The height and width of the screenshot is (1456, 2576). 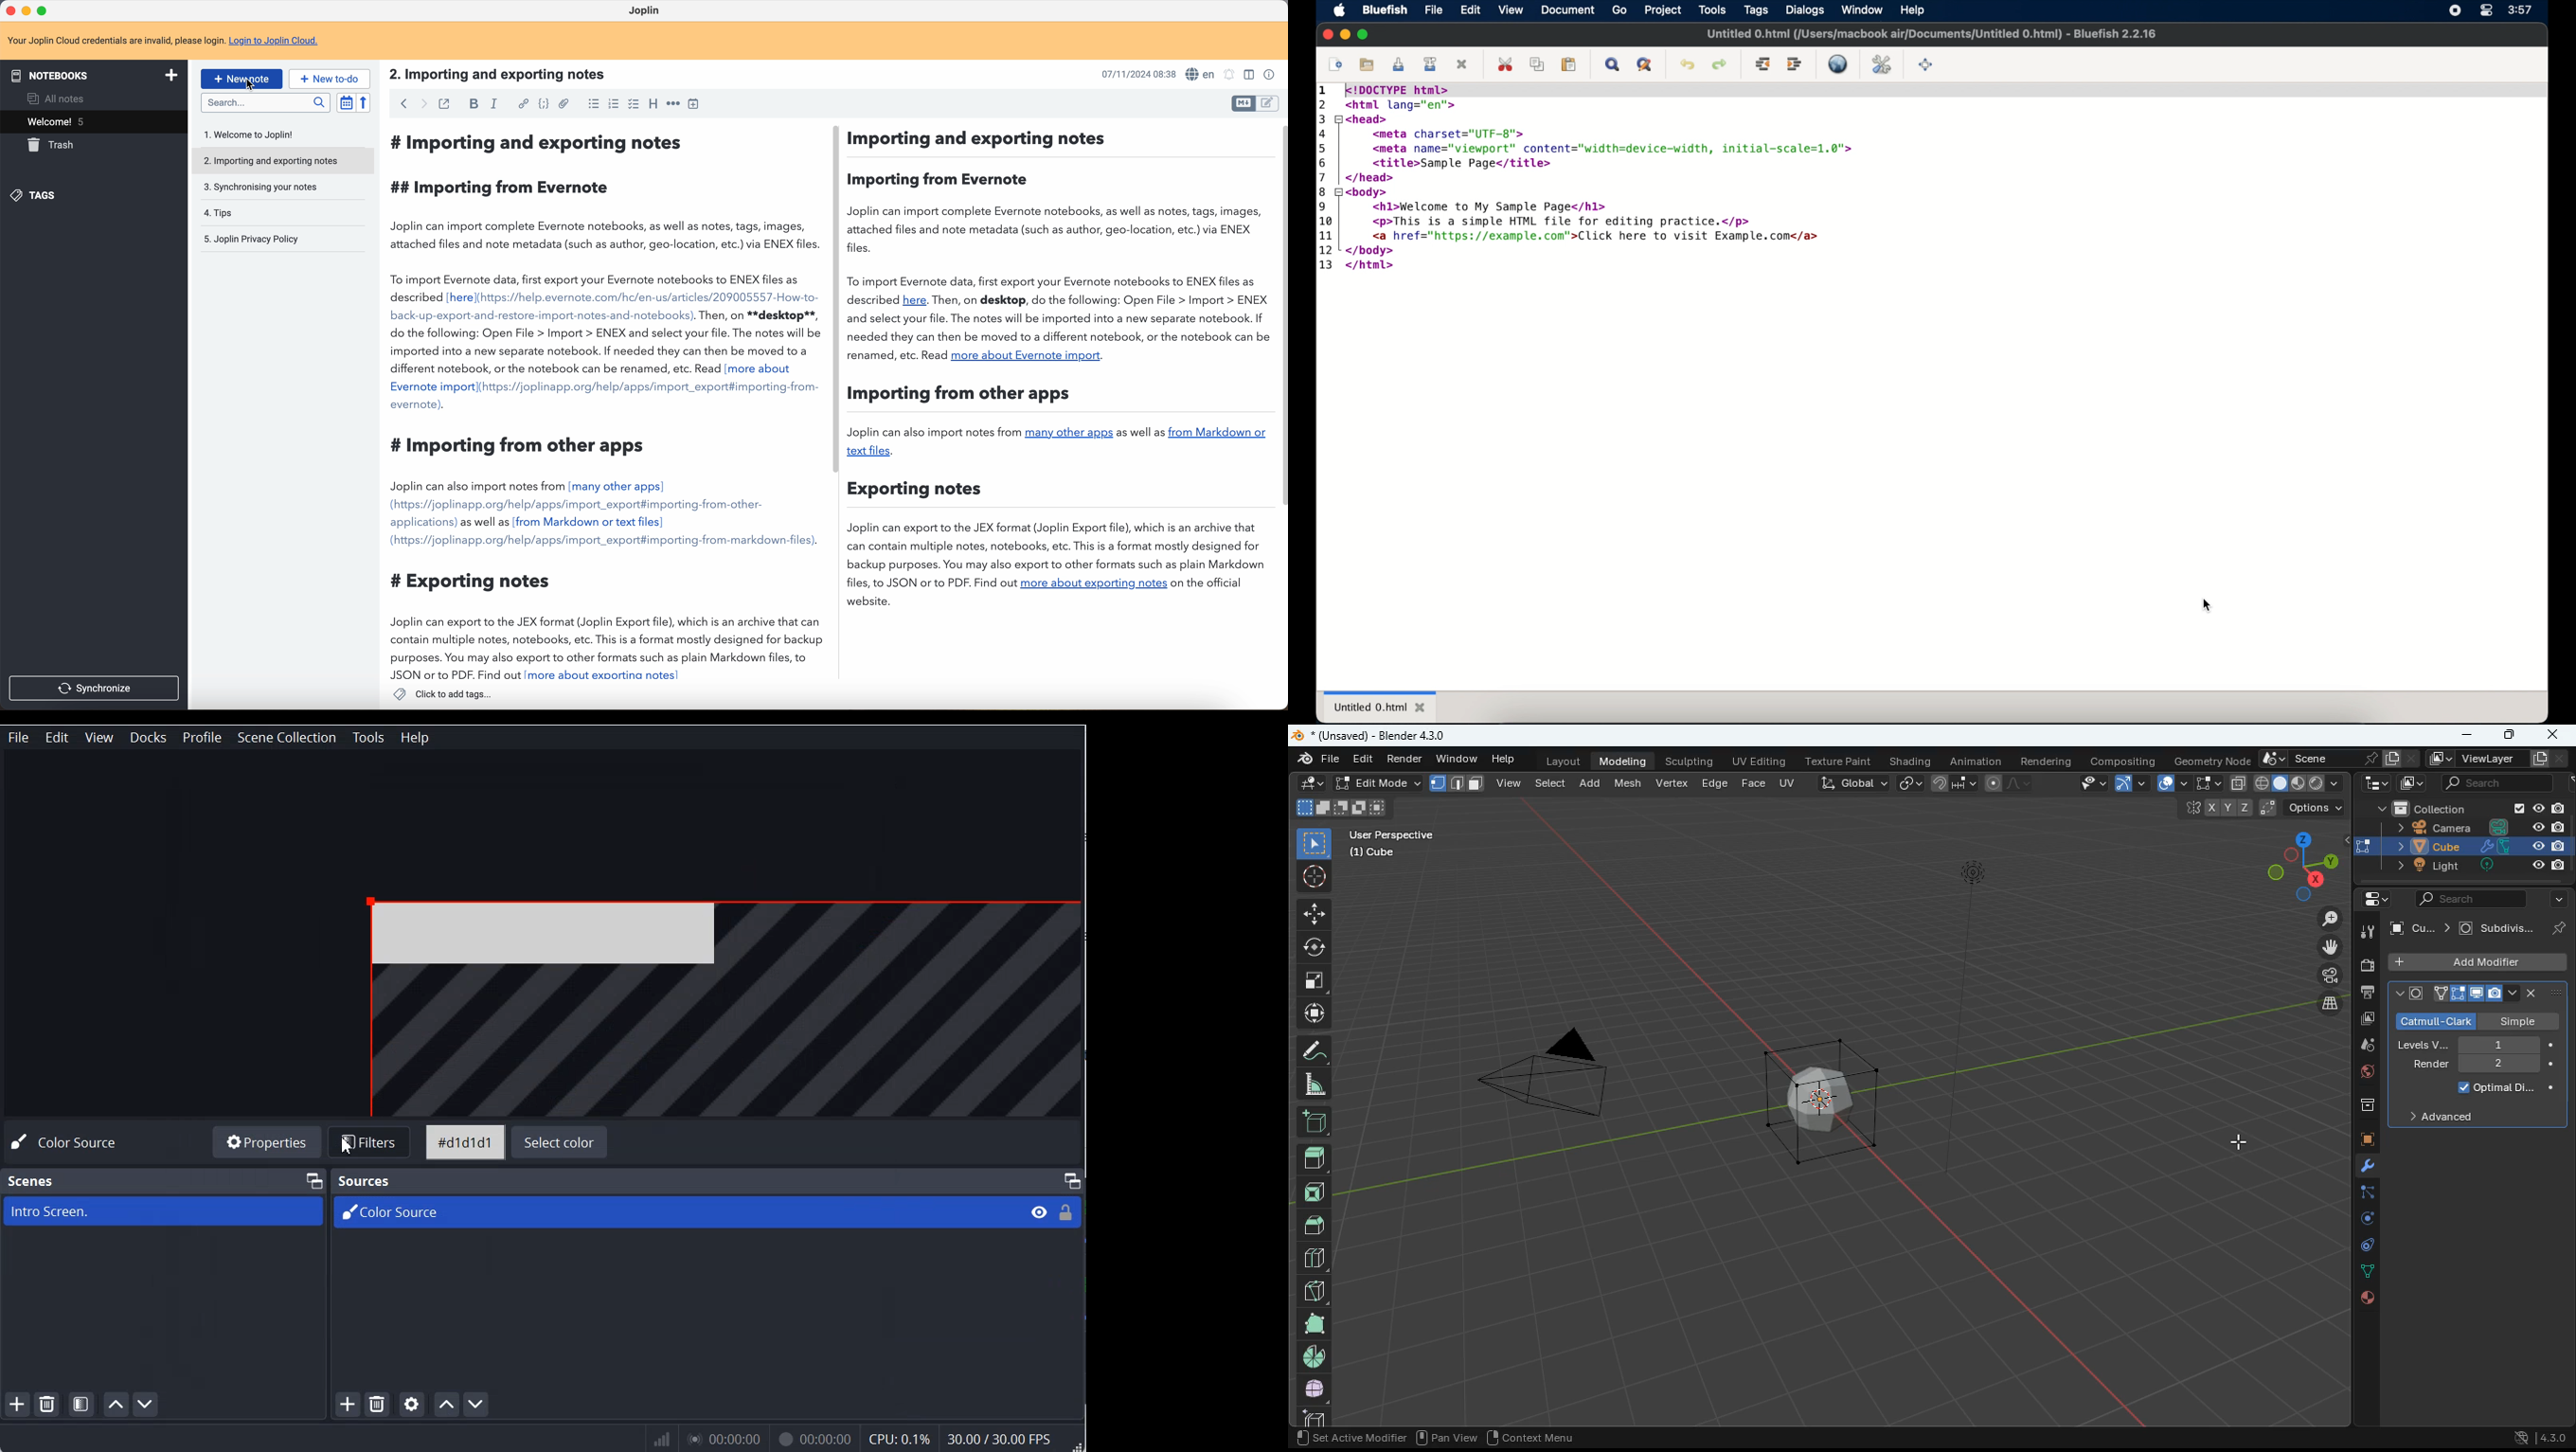 I want to click on welcome to Joplin, so click(x=251, y=136).